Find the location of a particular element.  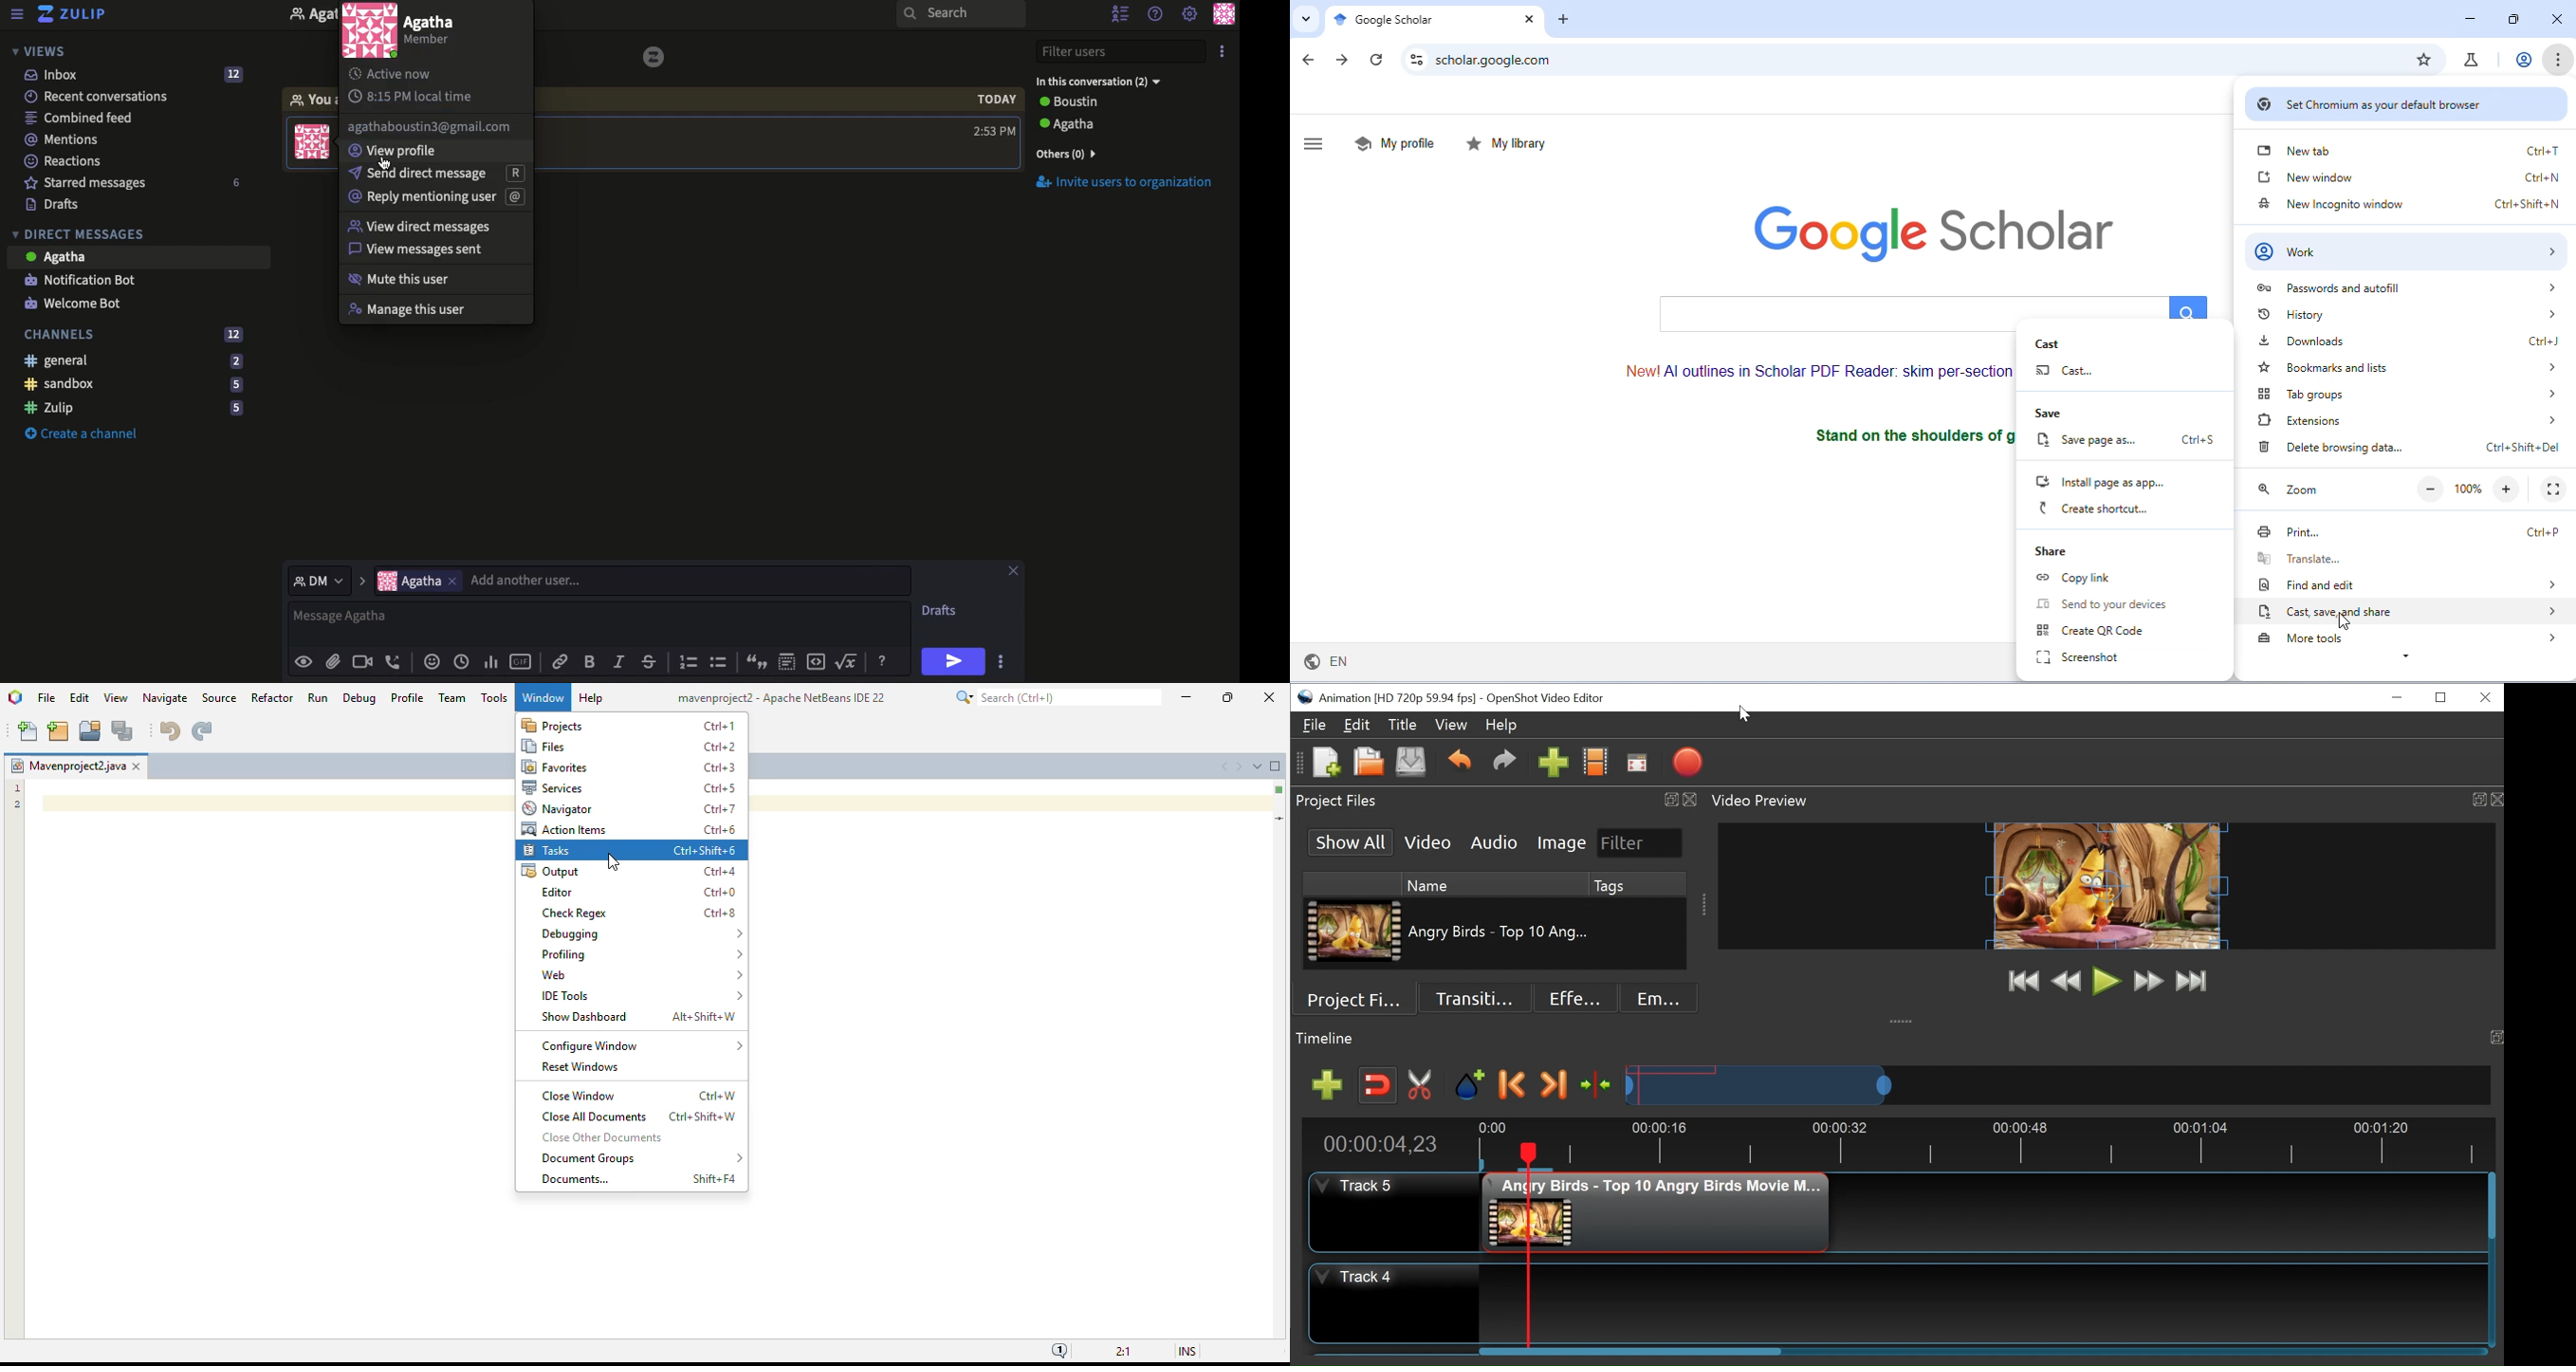

maximize window is located at coordinates (1276, 767).